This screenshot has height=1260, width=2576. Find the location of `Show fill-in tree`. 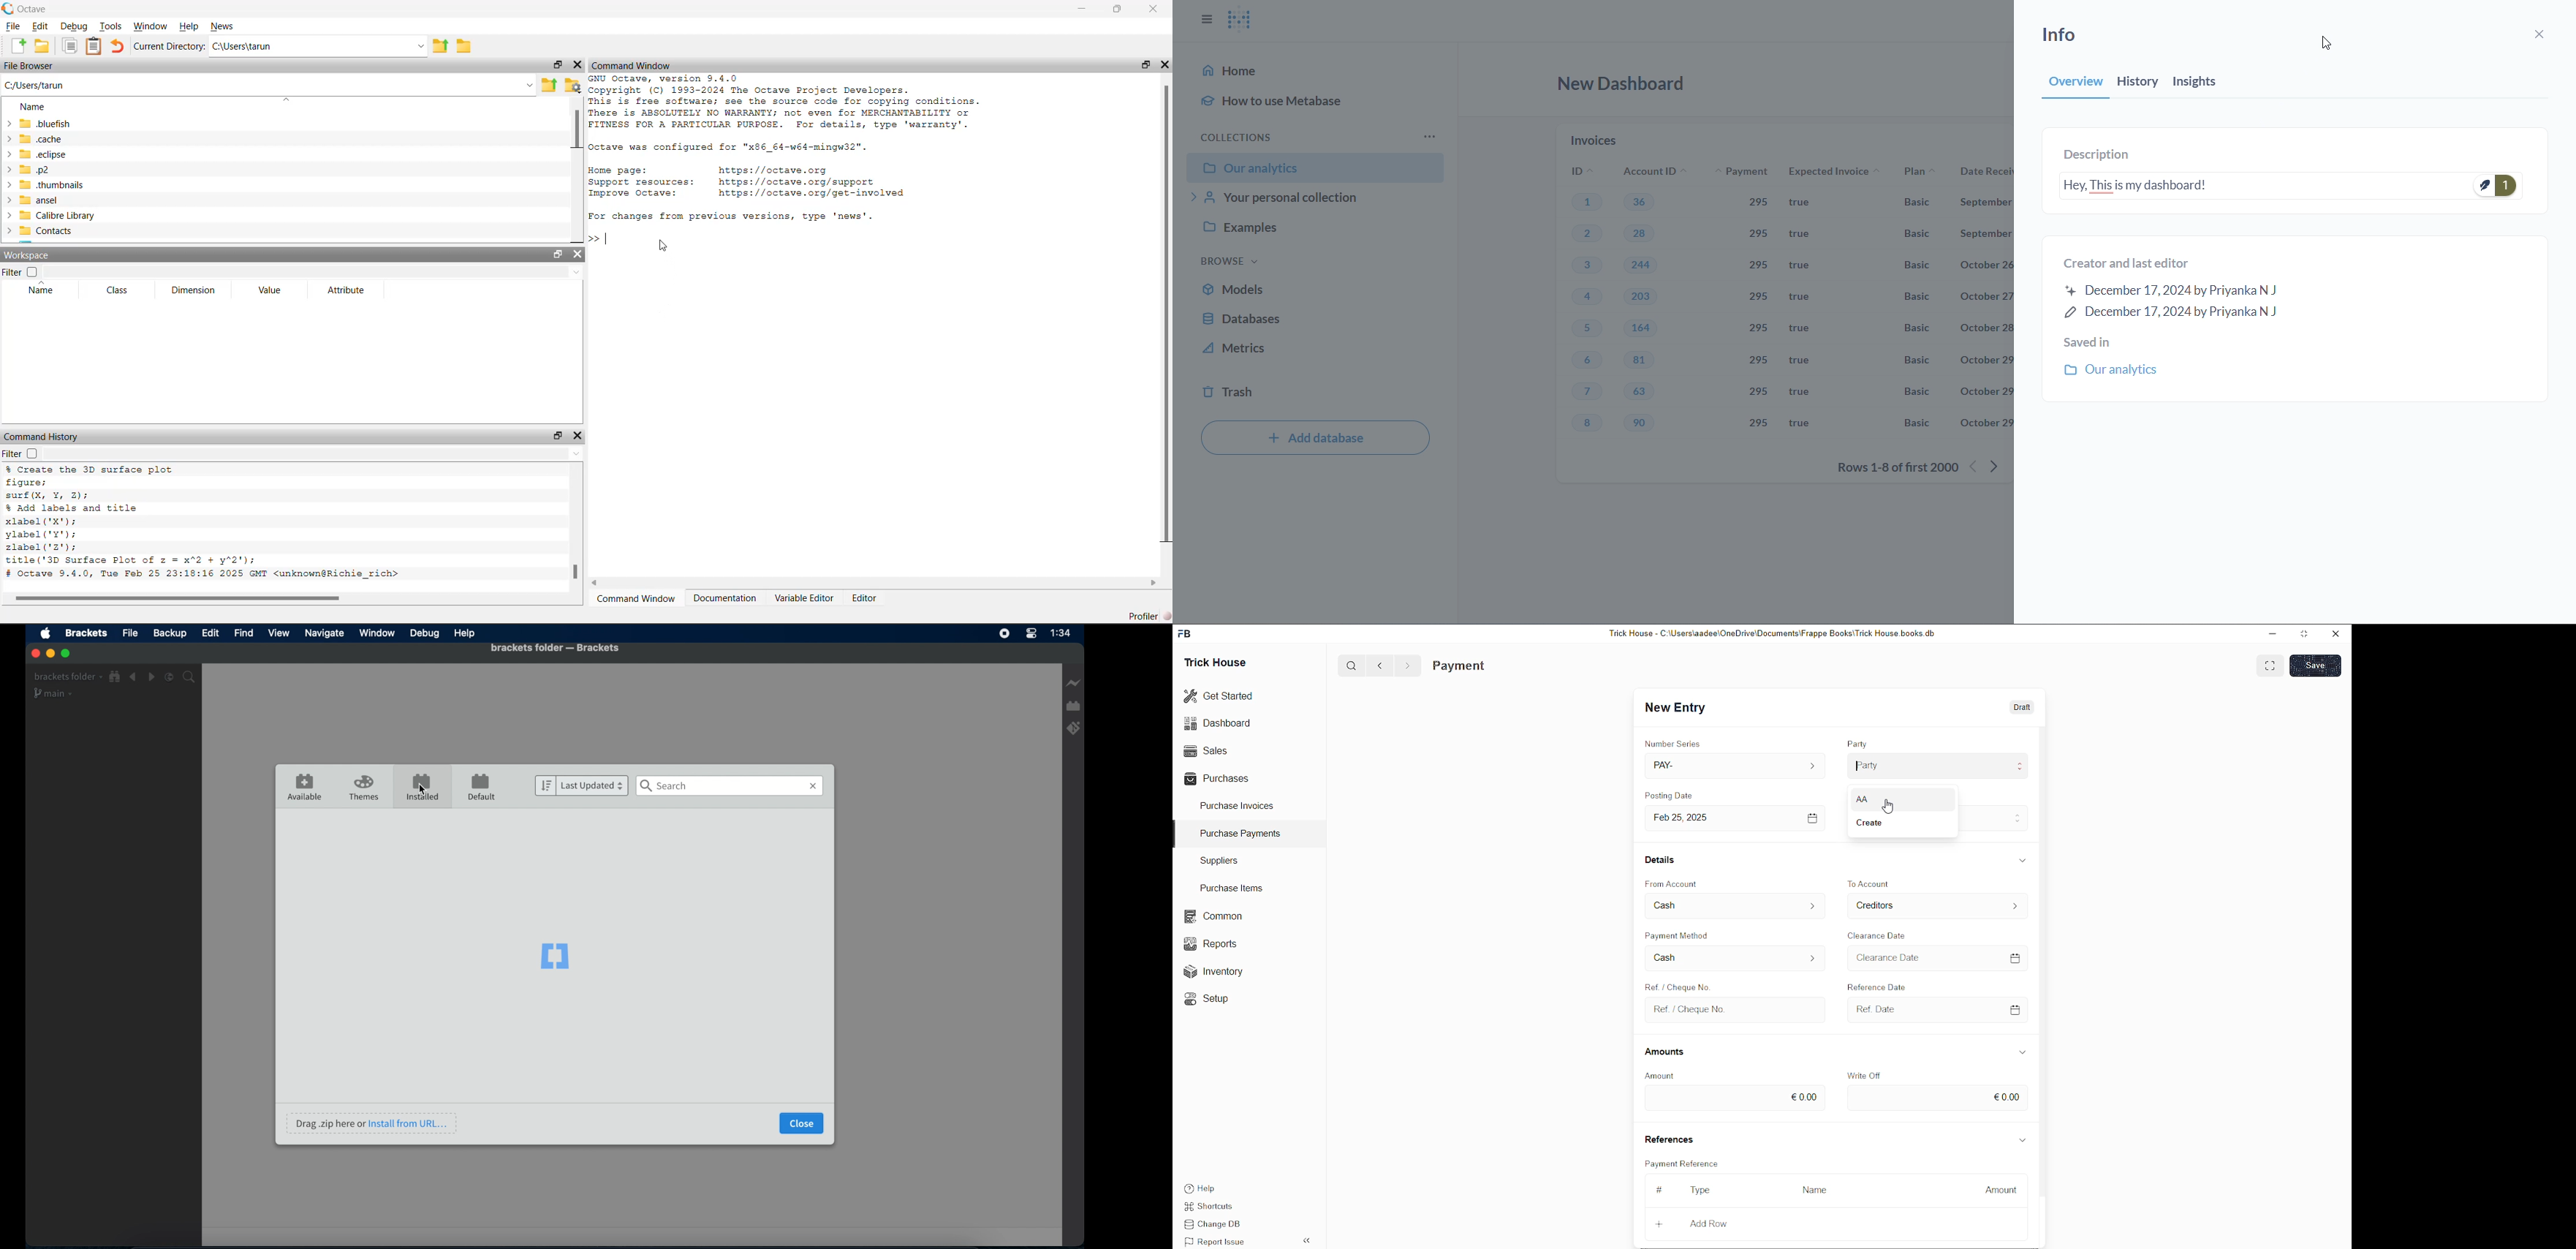

Show fill-in tree is located at coordinates (115, 677).